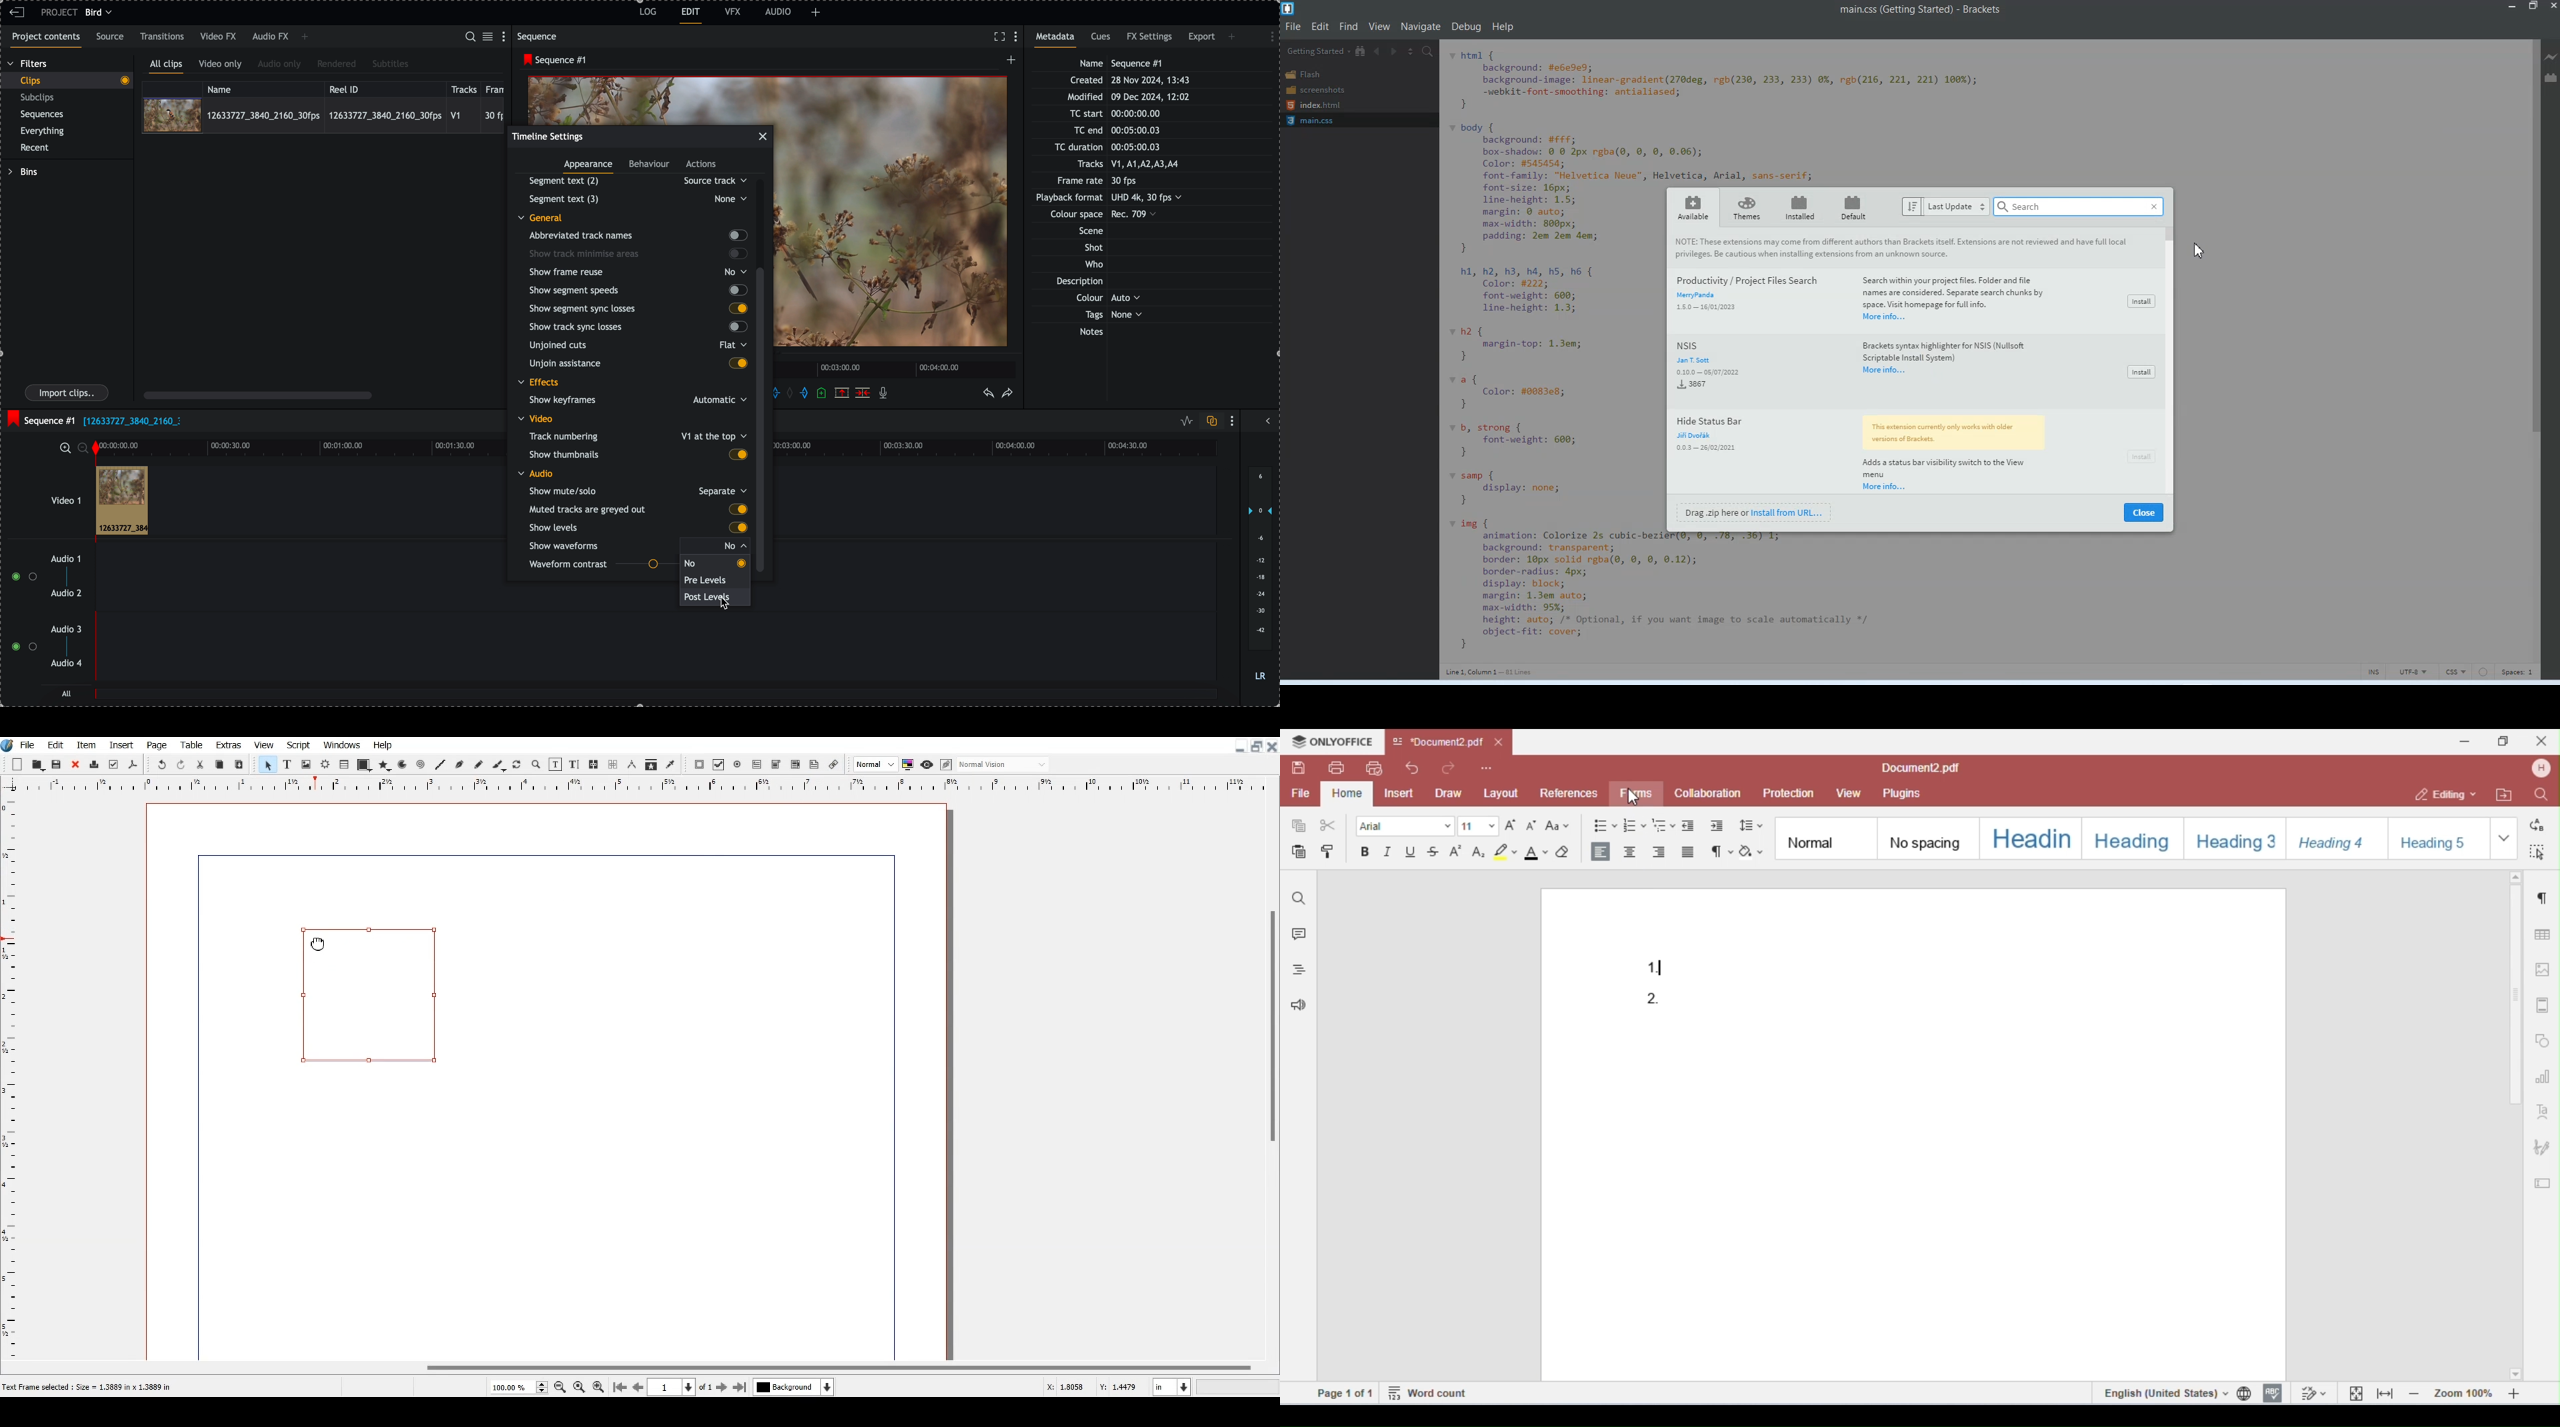 This screenshot has height=1428, width=2576. Describe the element at coordinates (1882, 370) in the screenshot. I see `NSIS` at that location.